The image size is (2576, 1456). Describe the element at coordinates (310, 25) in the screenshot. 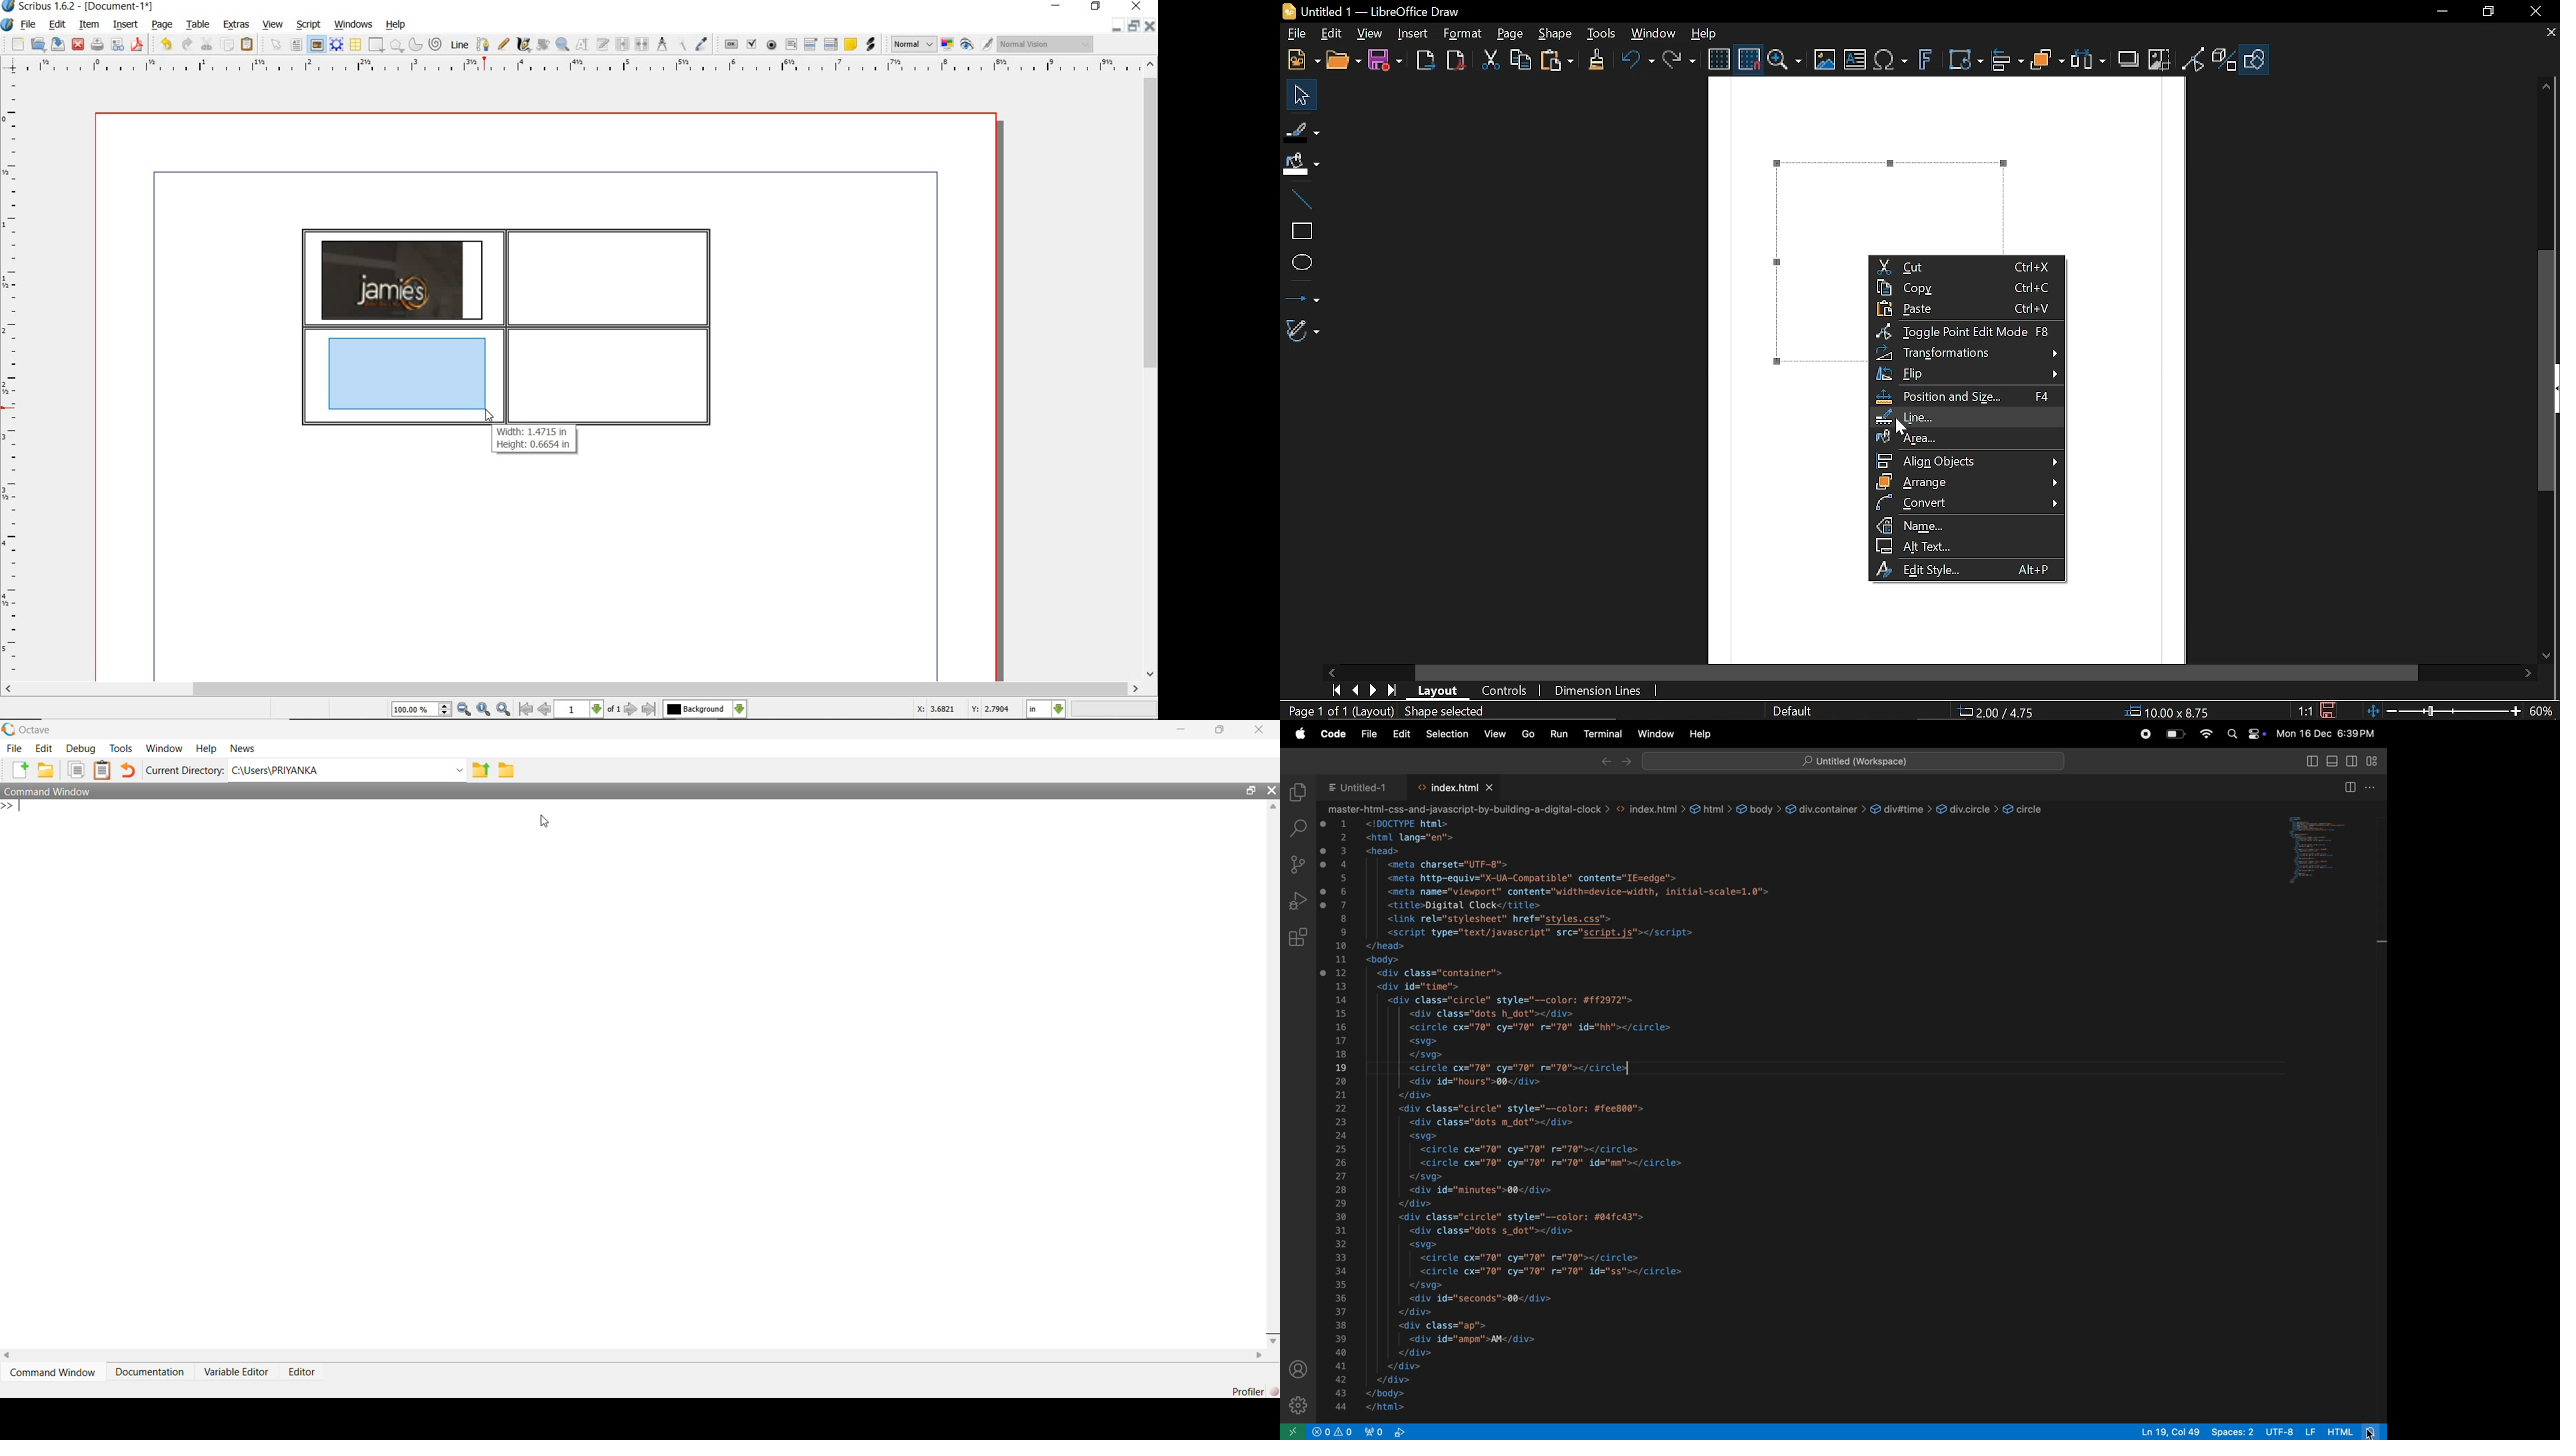

I see `script` at that location.